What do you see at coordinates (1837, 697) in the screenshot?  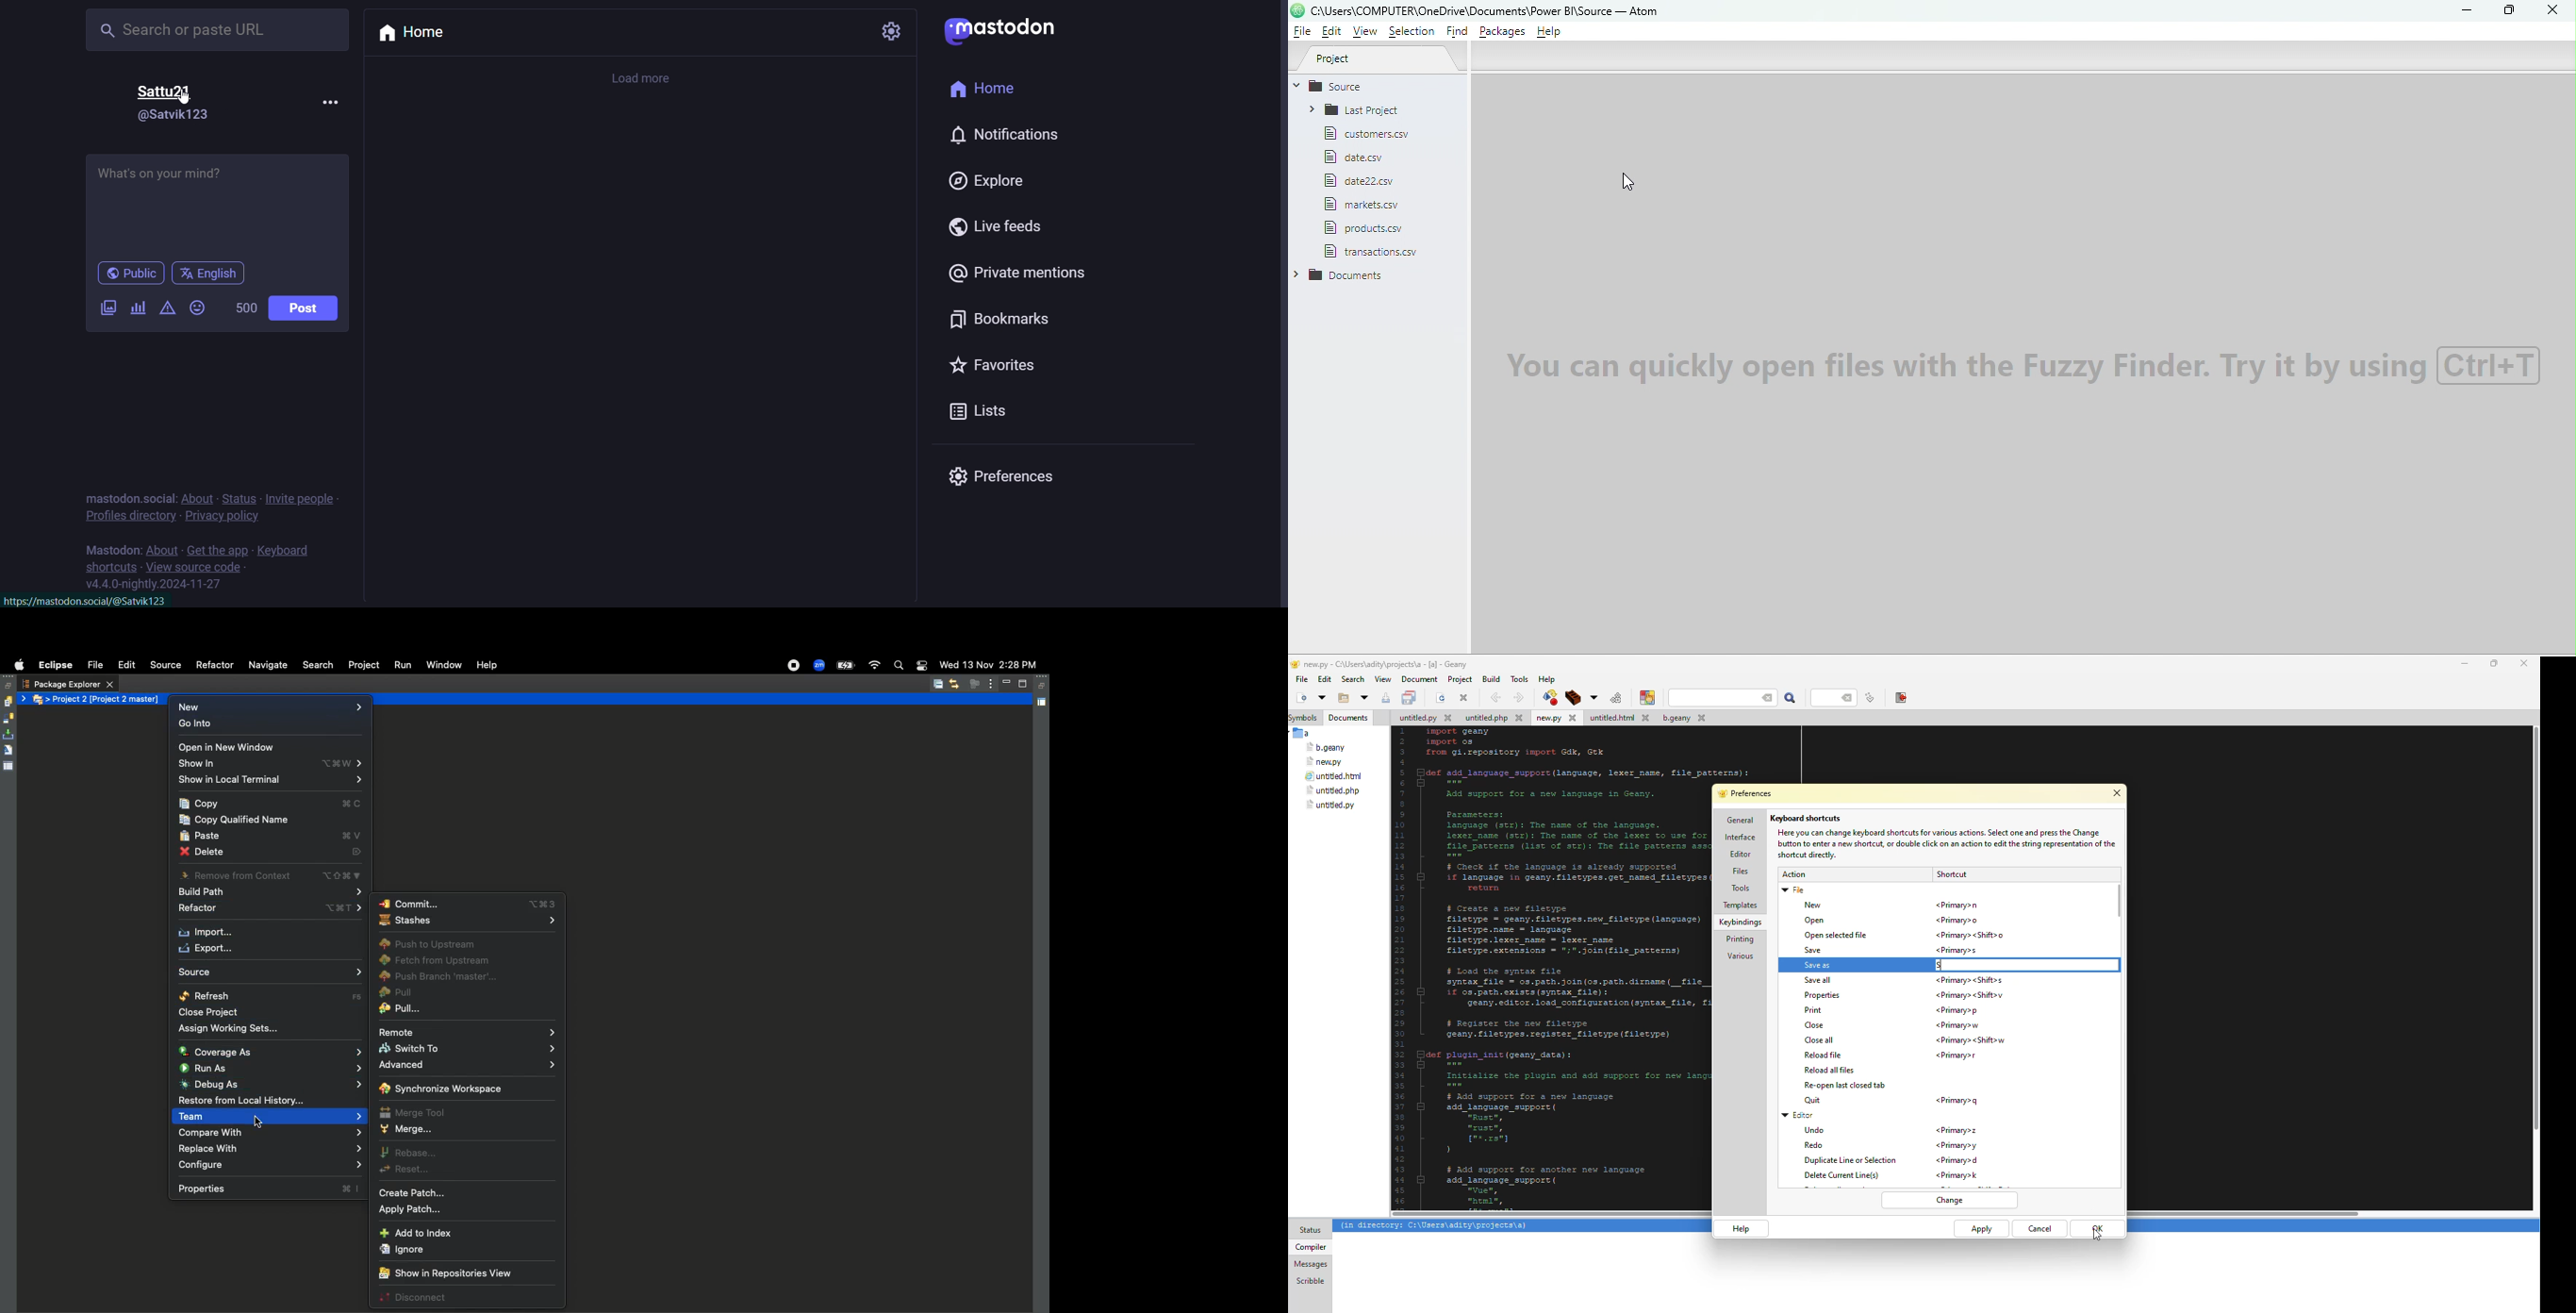 I see `line number` at bounding box center [1837, 697].